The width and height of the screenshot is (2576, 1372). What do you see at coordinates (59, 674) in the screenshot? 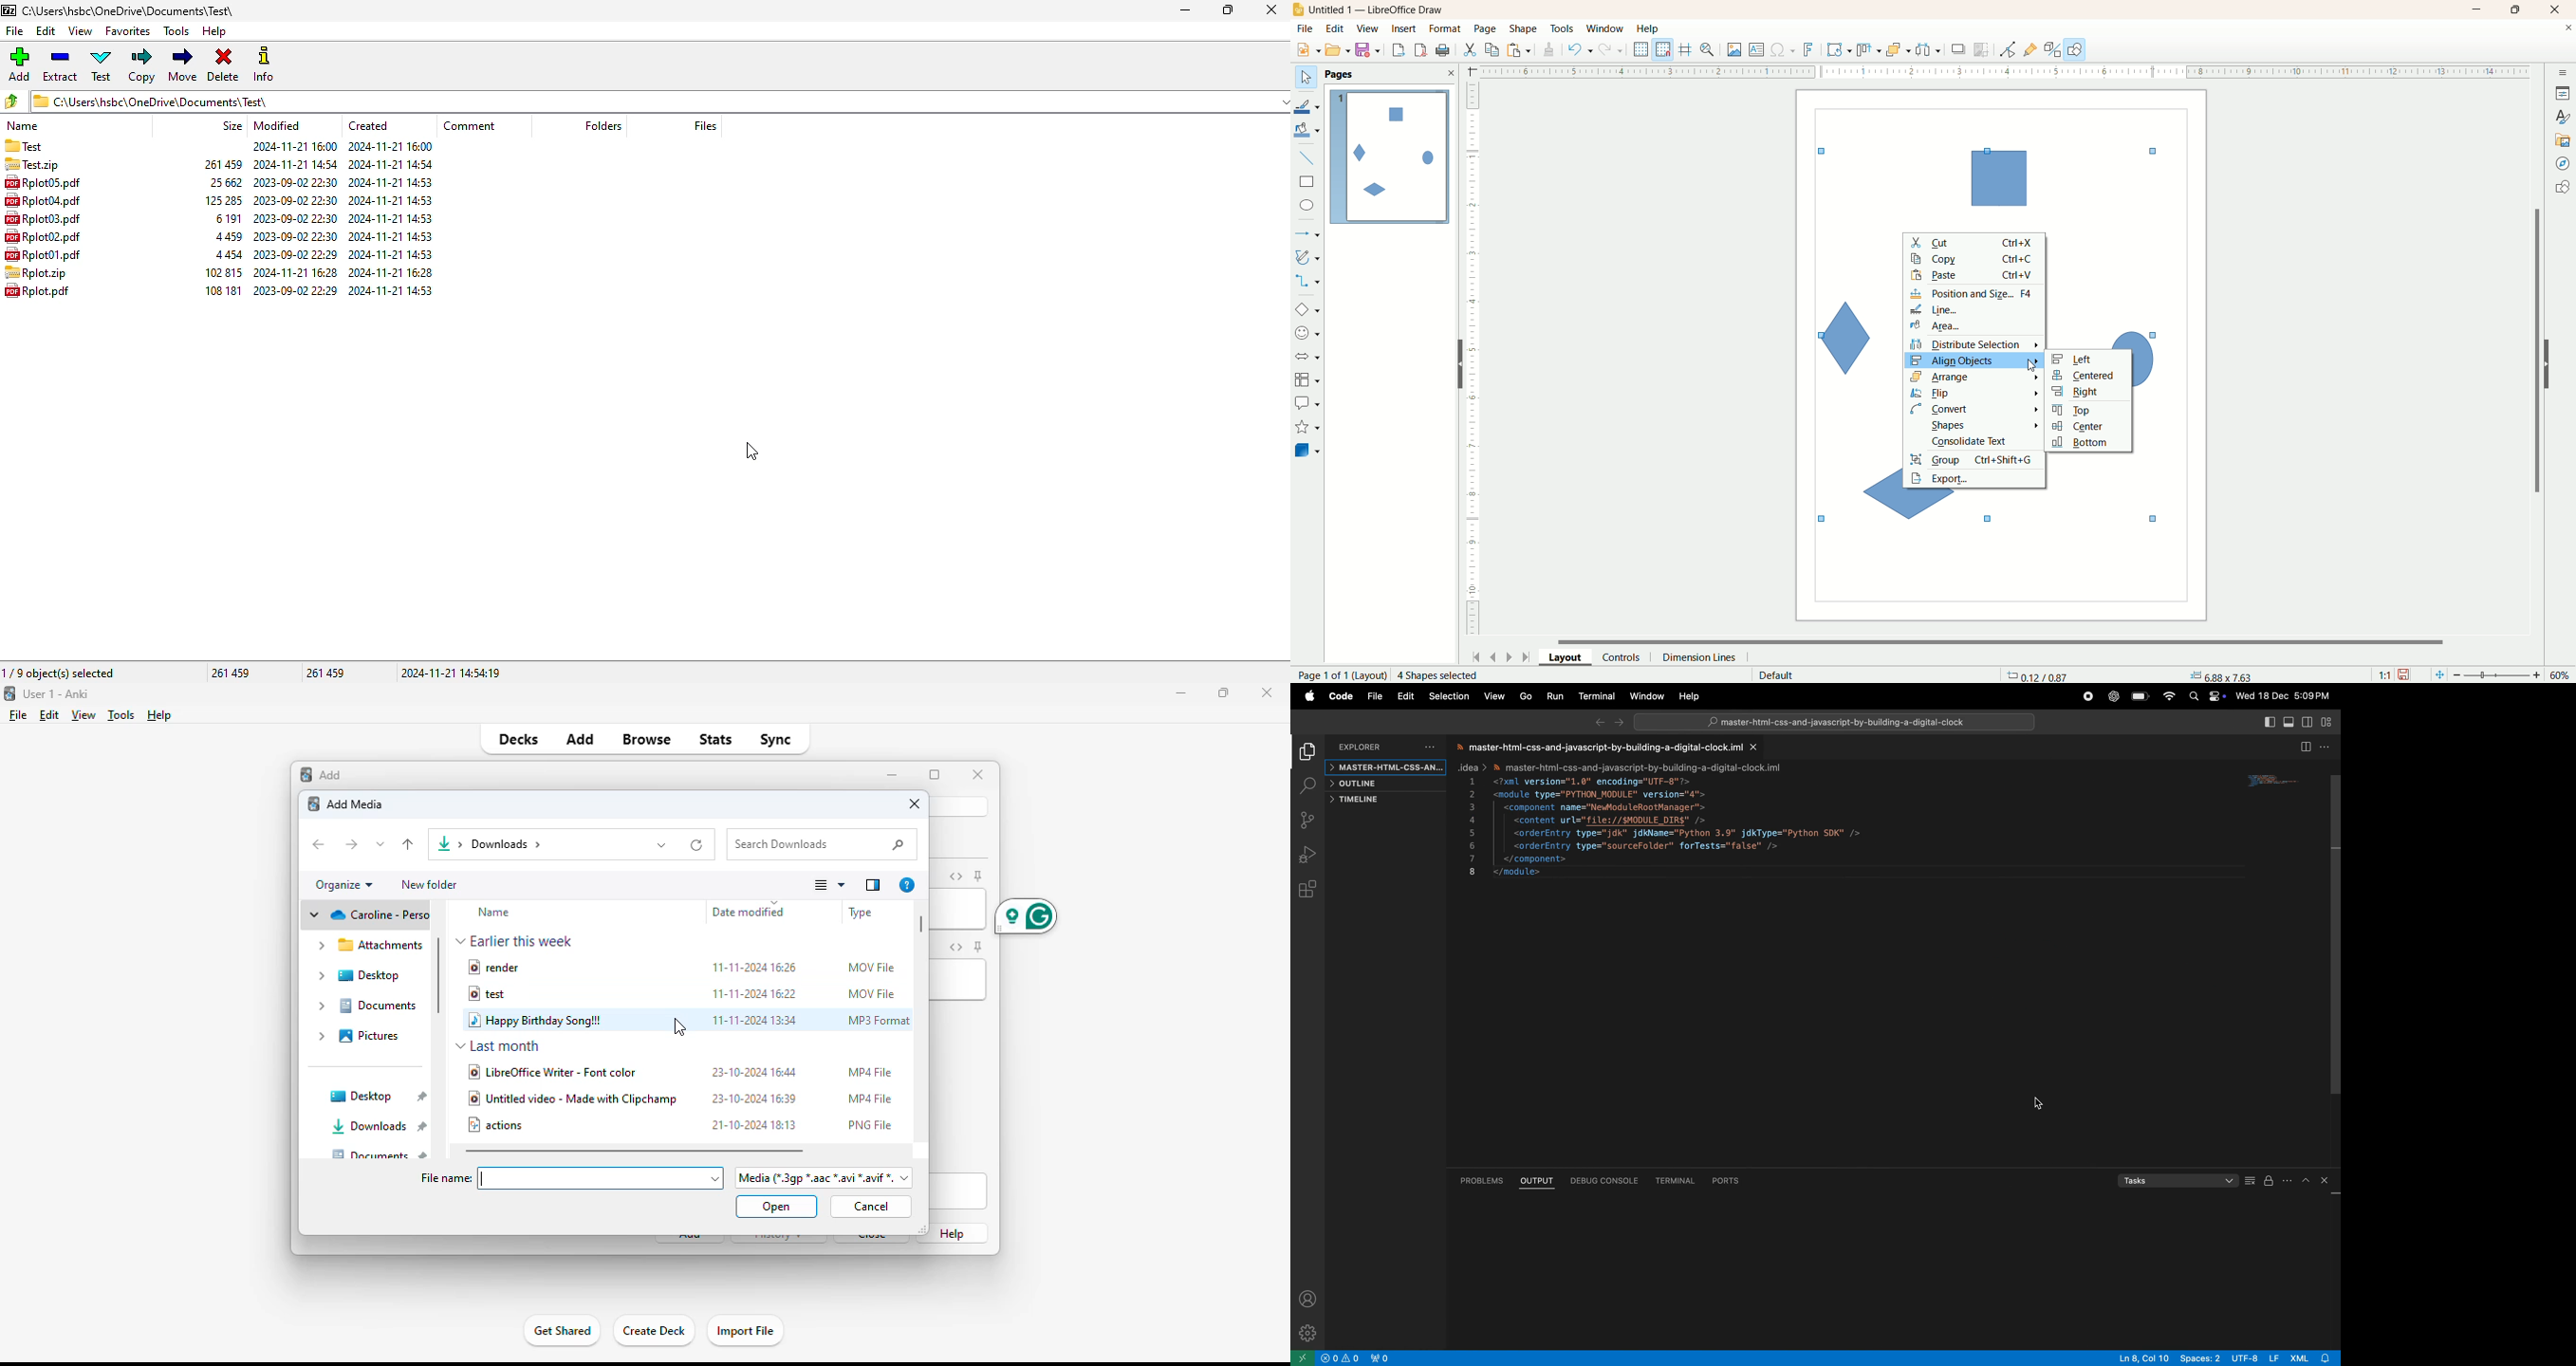
I see `1/9 object(s) selected` at bounding box center [59, 674].